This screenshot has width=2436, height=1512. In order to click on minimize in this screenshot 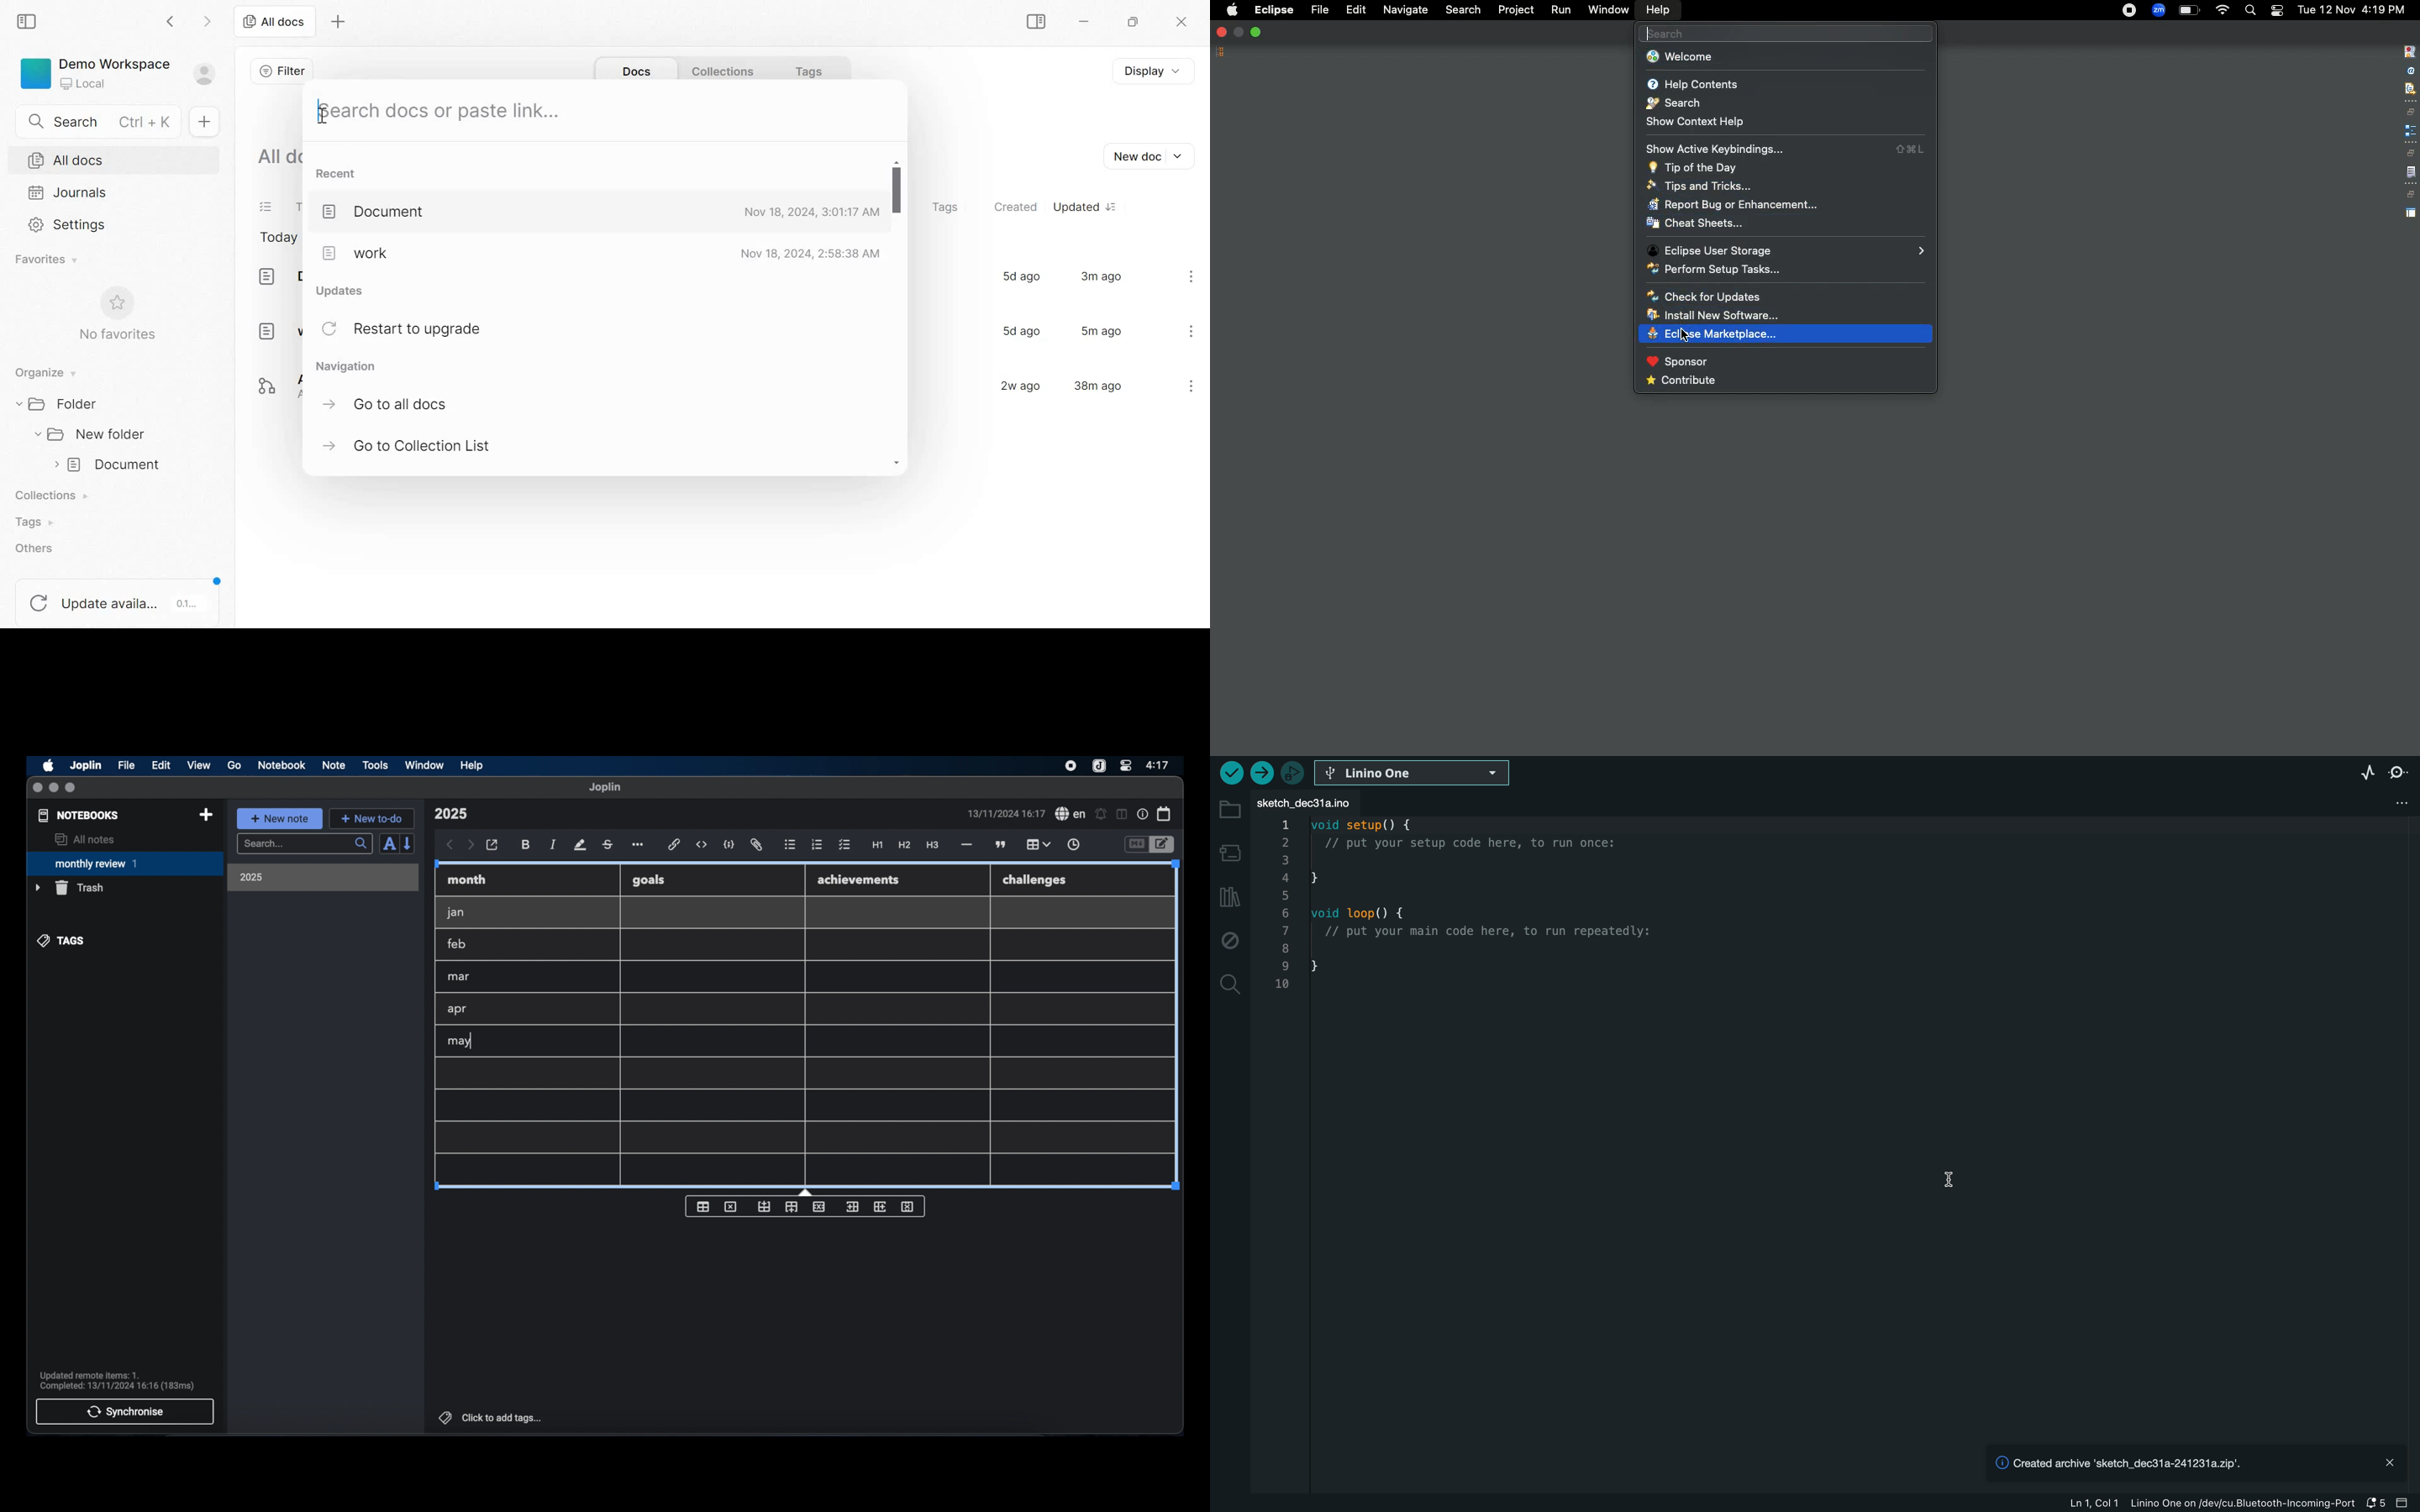, I will do `click(1090, 24)`.